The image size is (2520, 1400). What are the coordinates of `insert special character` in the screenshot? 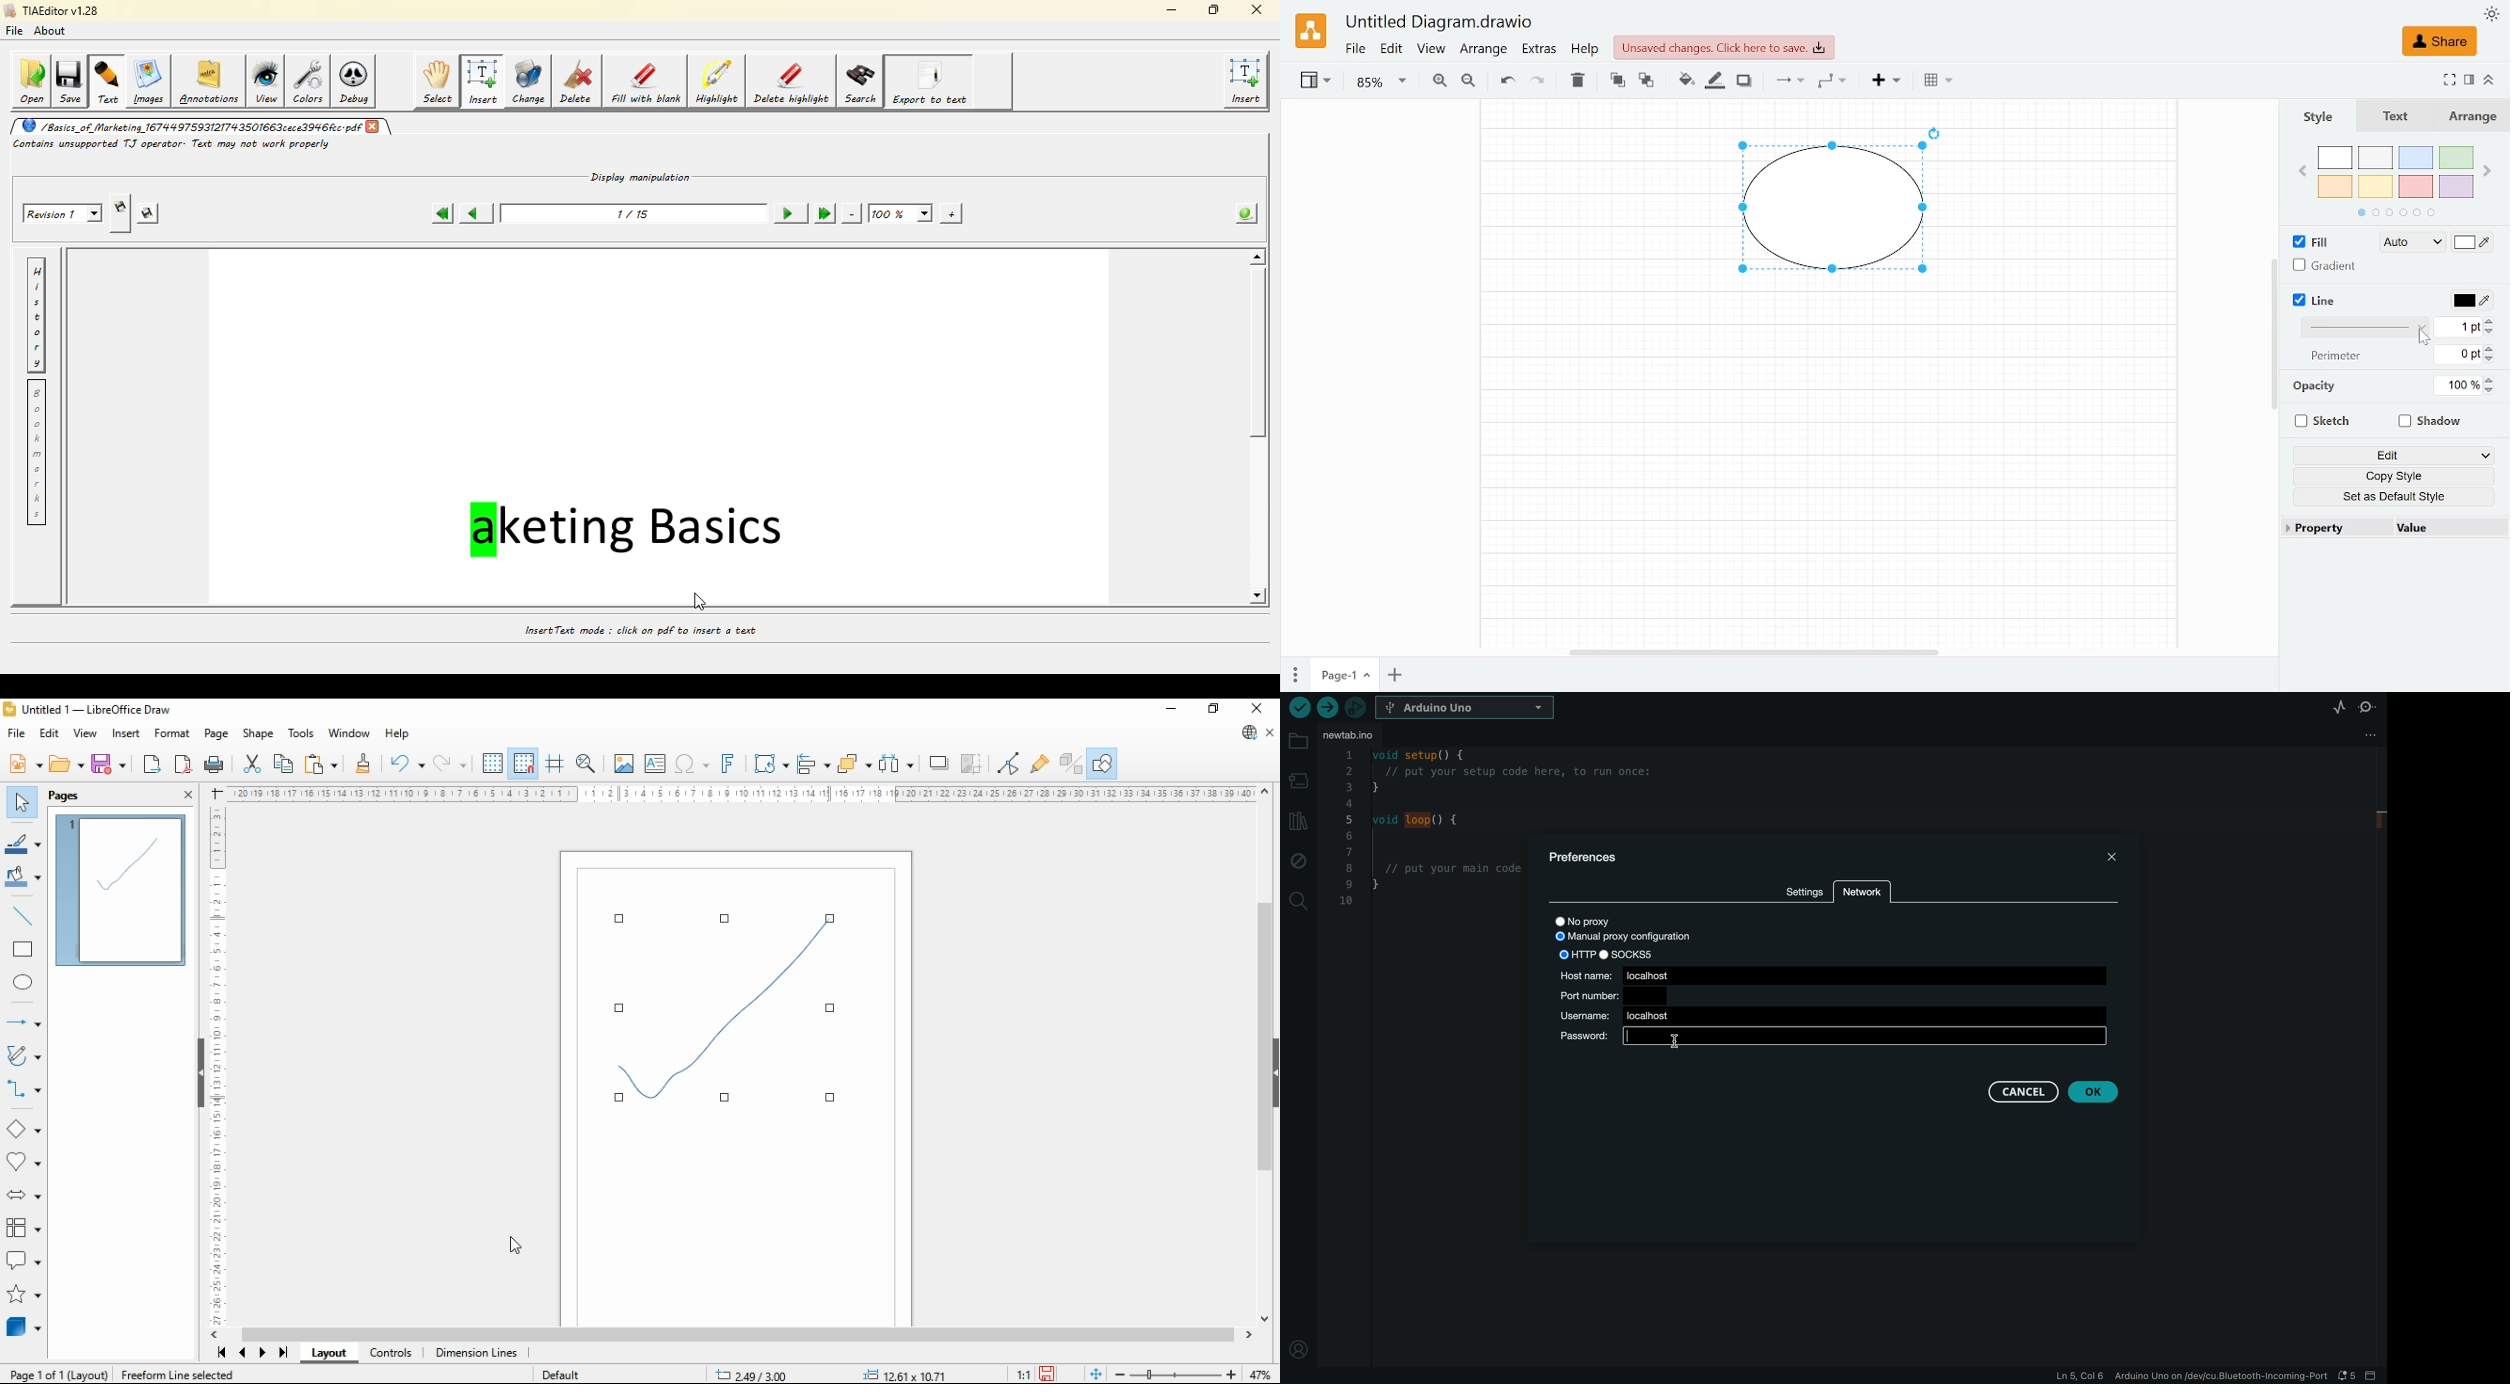 It's located at (693, 764).